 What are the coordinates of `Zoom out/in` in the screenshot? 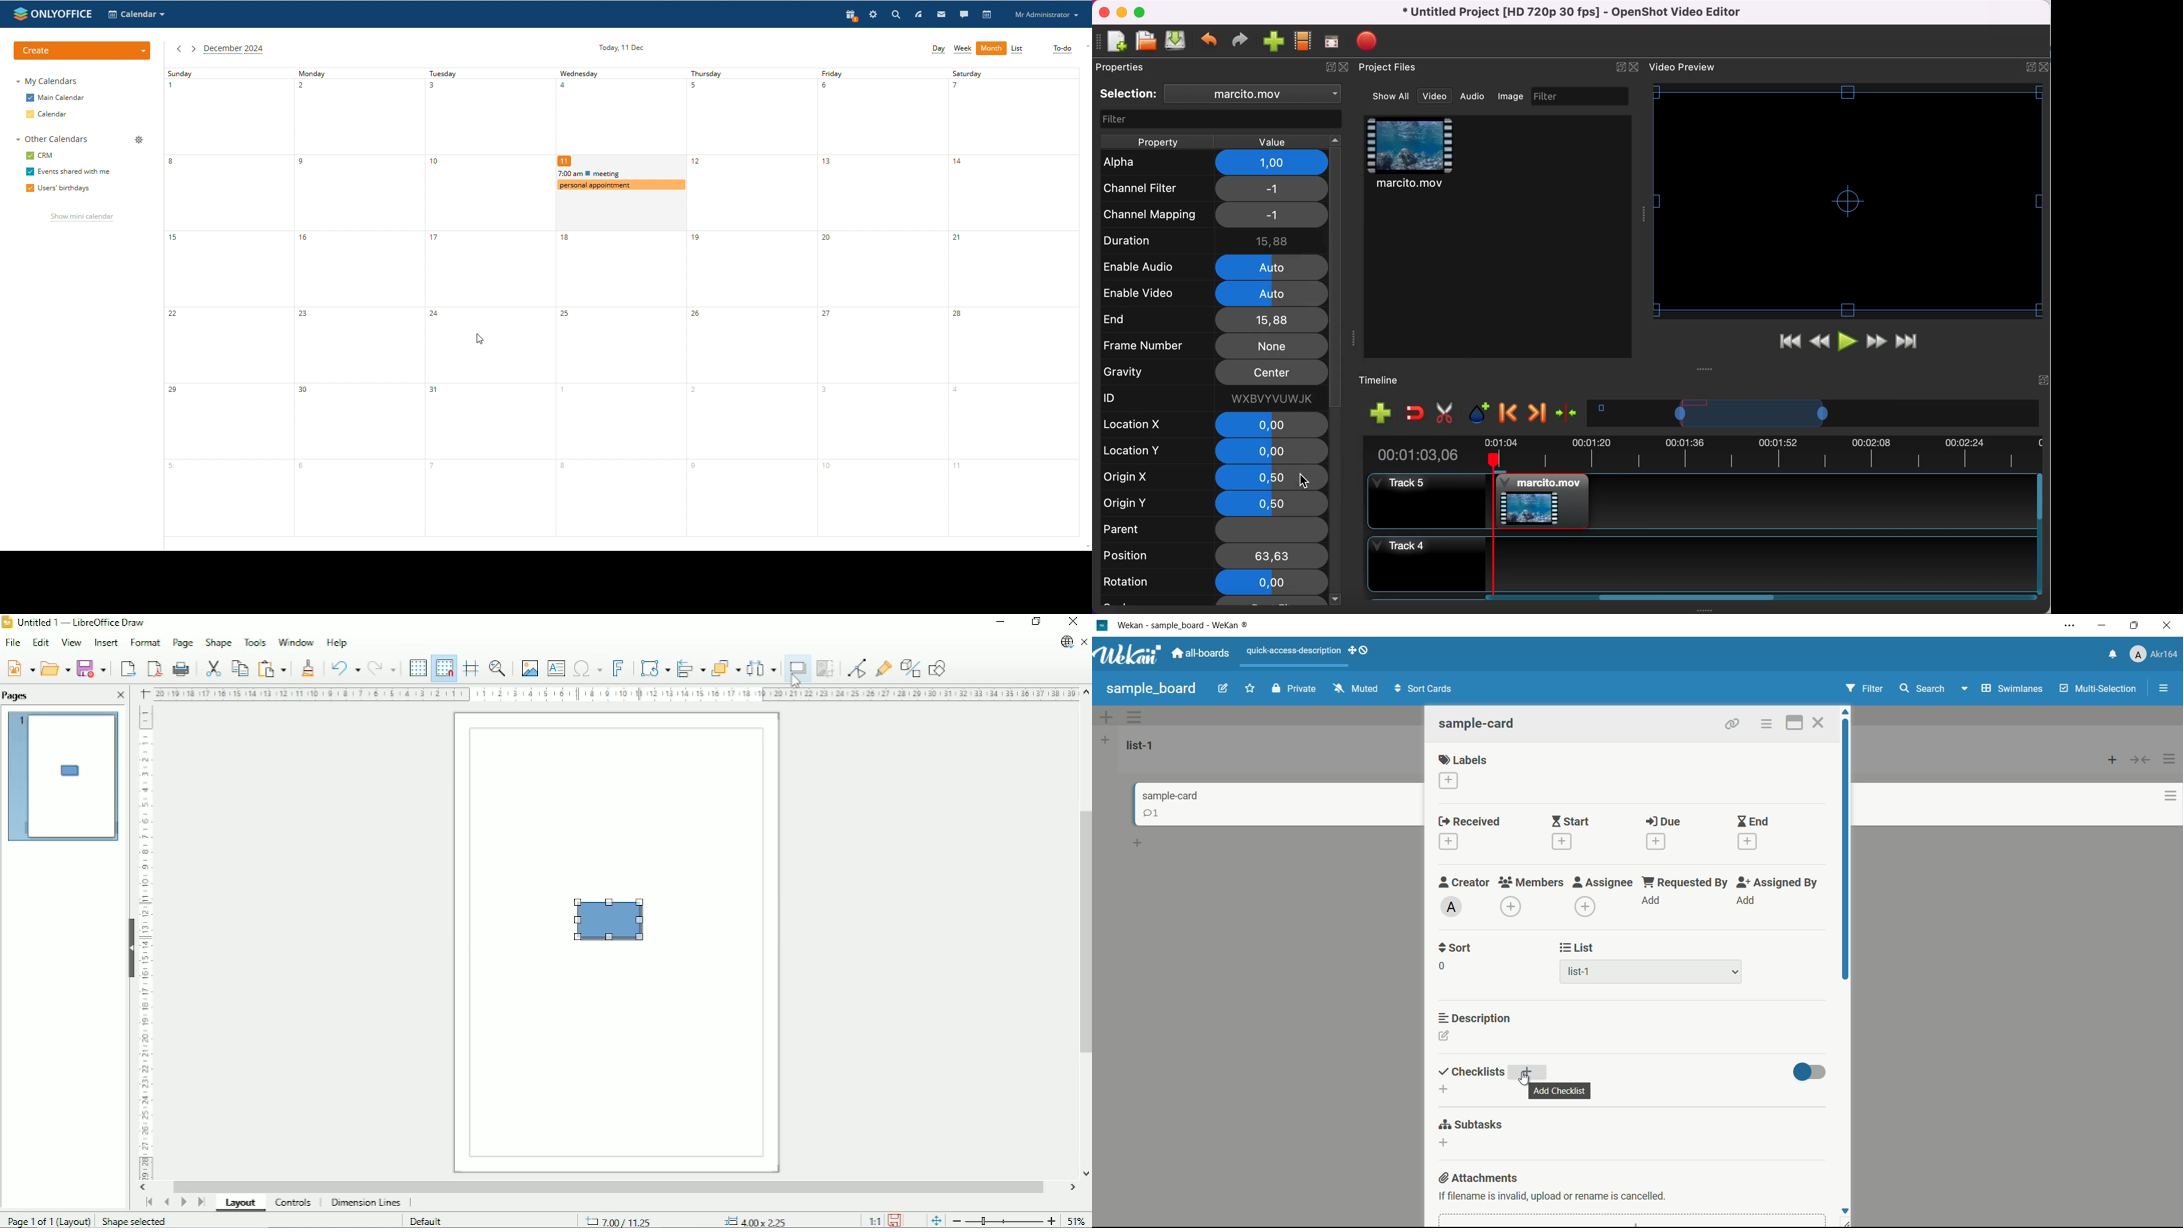 It's located at (1004, 1218).